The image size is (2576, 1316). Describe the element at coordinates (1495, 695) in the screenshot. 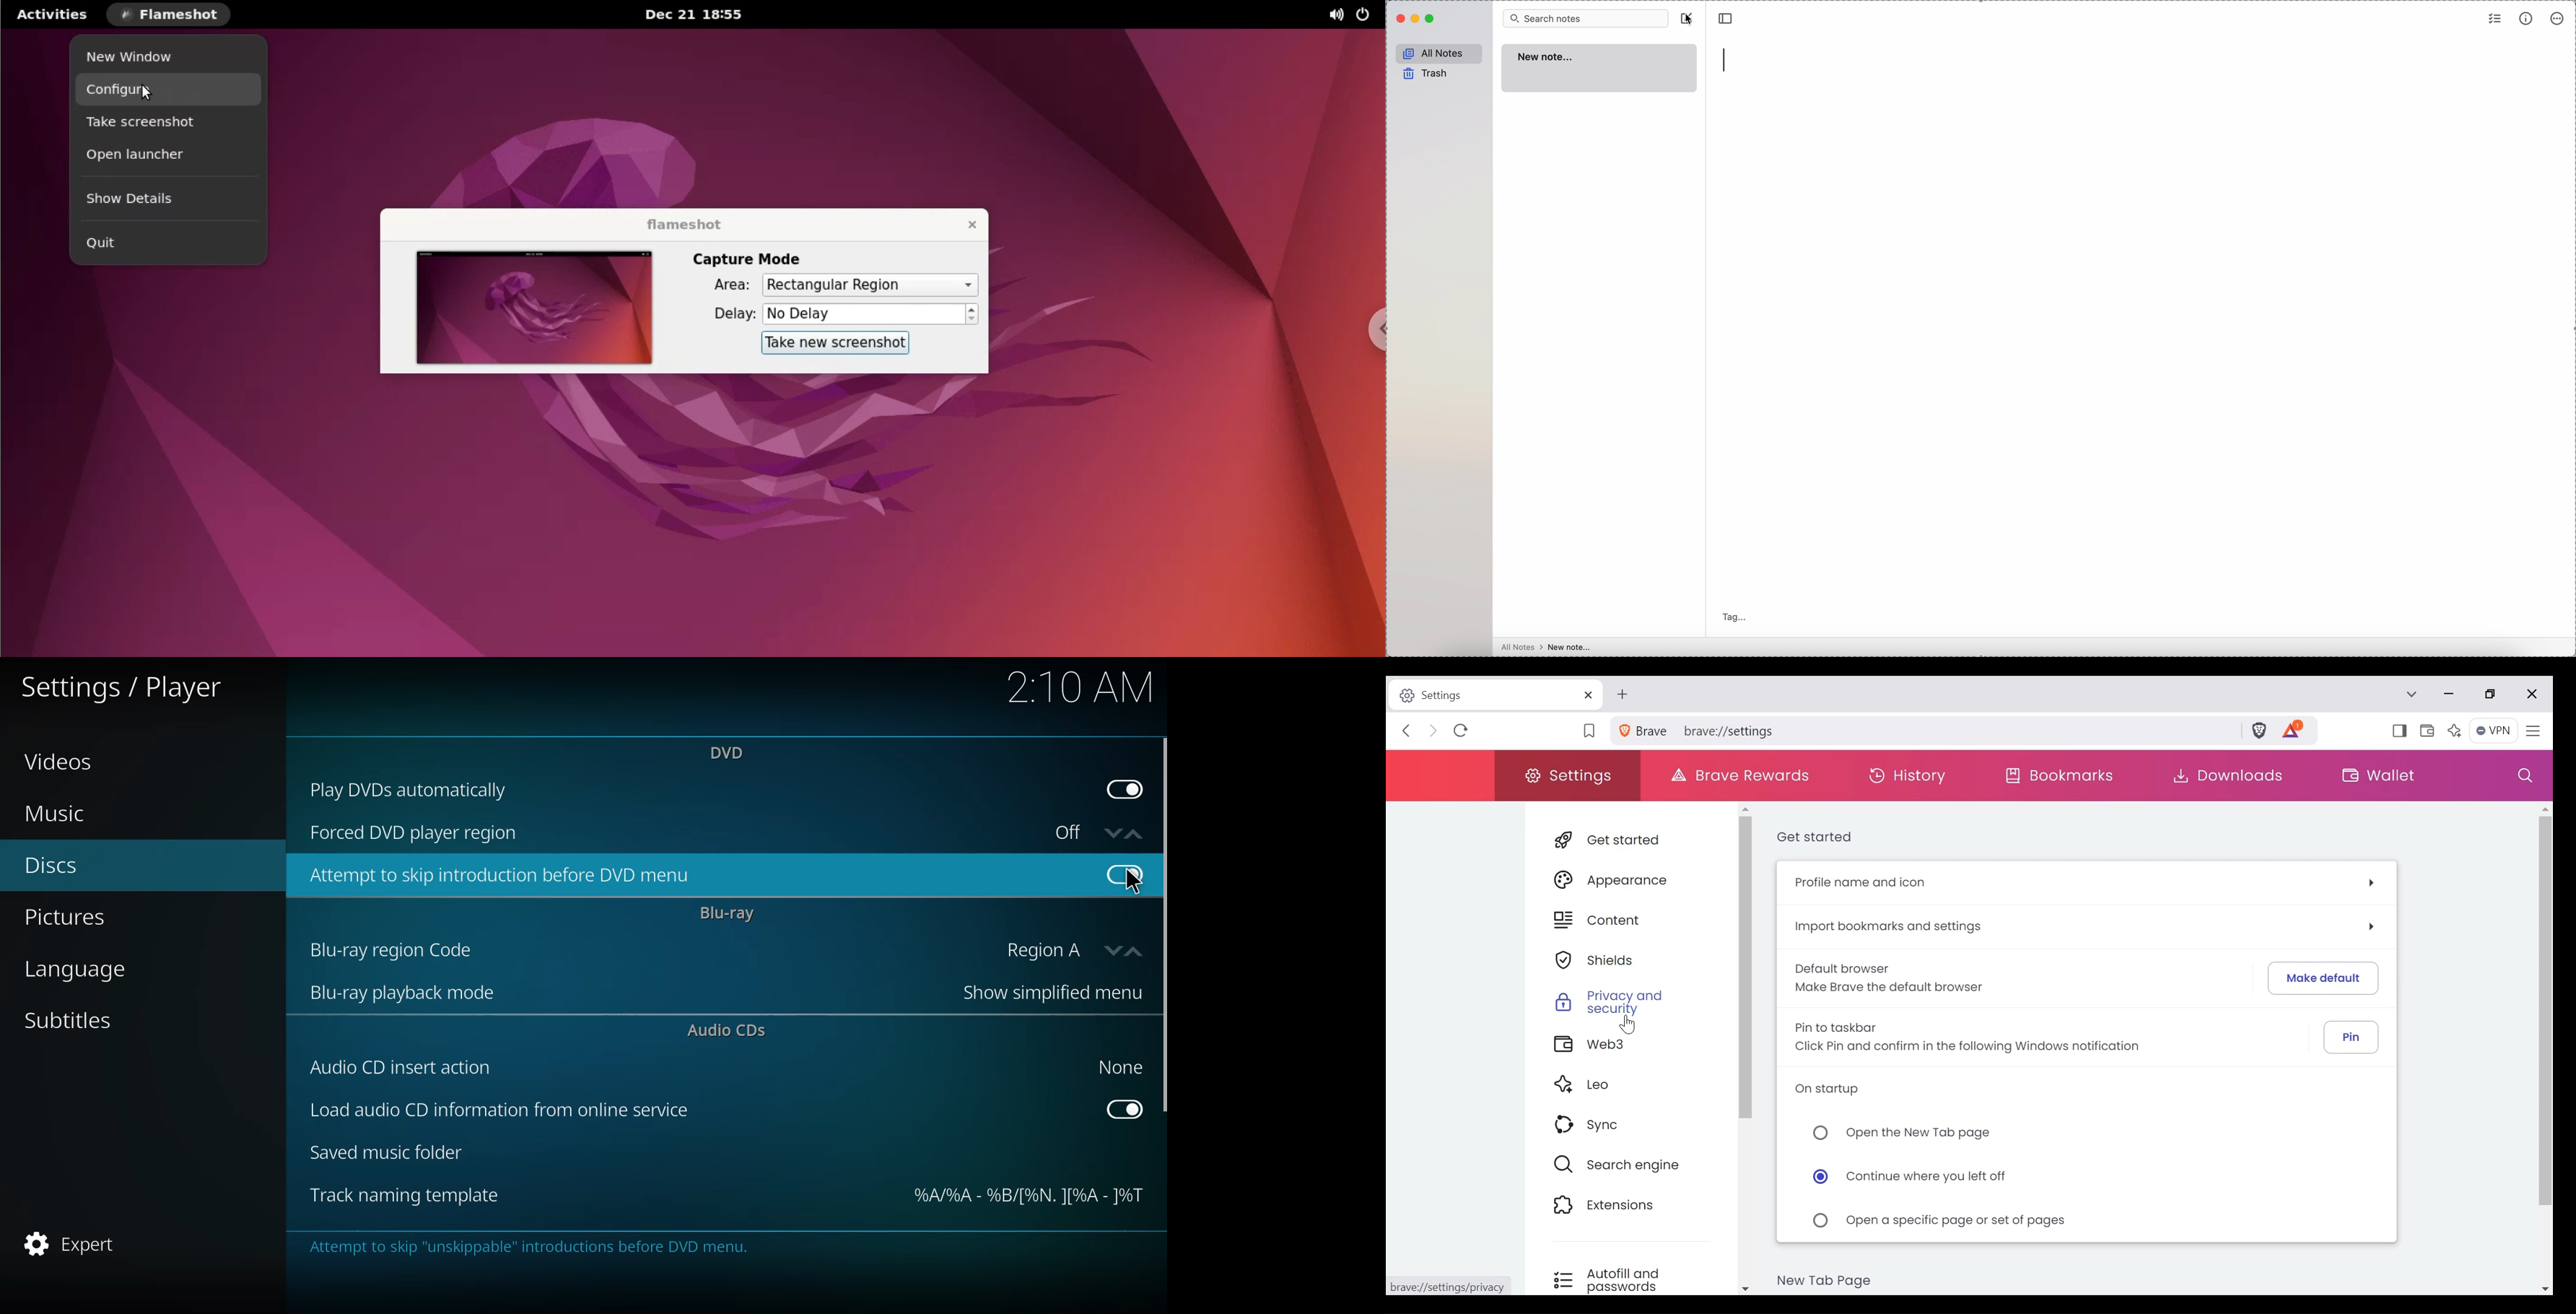

I see `Settings Tab` at that location.